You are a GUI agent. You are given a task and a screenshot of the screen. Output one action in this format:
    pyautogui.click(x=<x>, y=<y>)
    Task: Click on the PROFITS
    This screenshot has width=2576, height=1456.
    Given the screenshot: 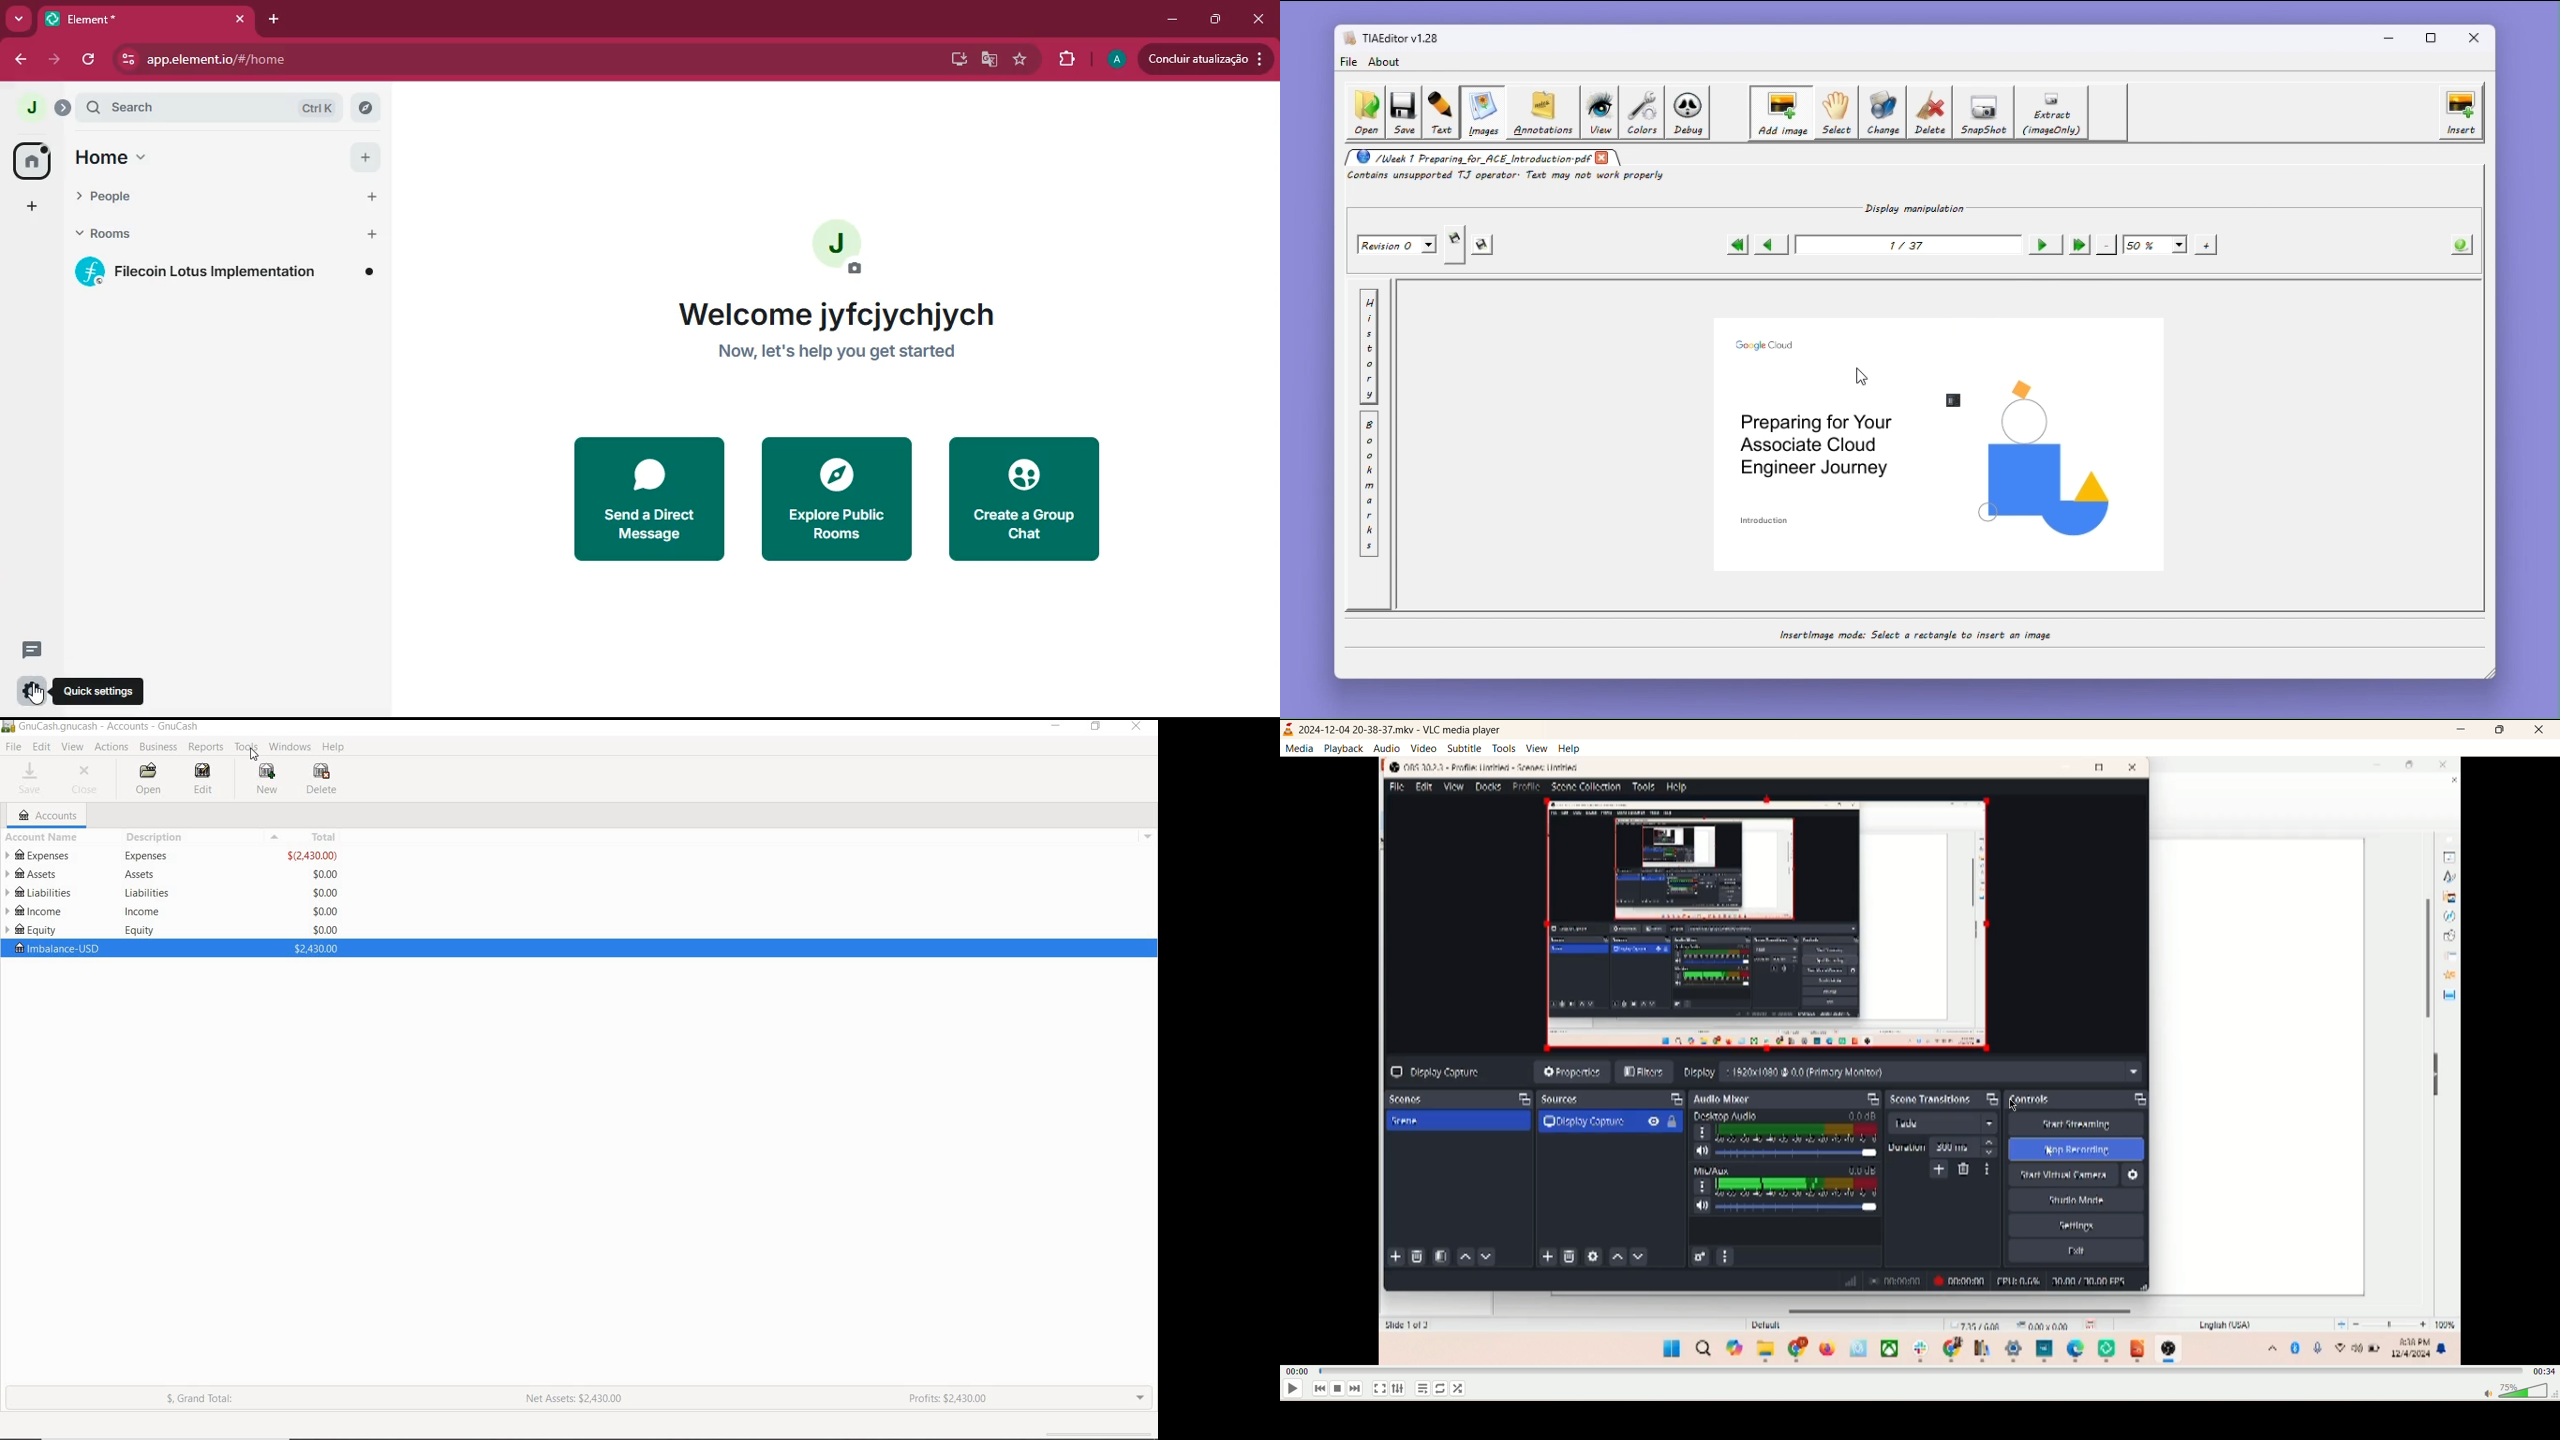 What is the action you would take?
    pyautogui.click(x=943, y=1399)
    